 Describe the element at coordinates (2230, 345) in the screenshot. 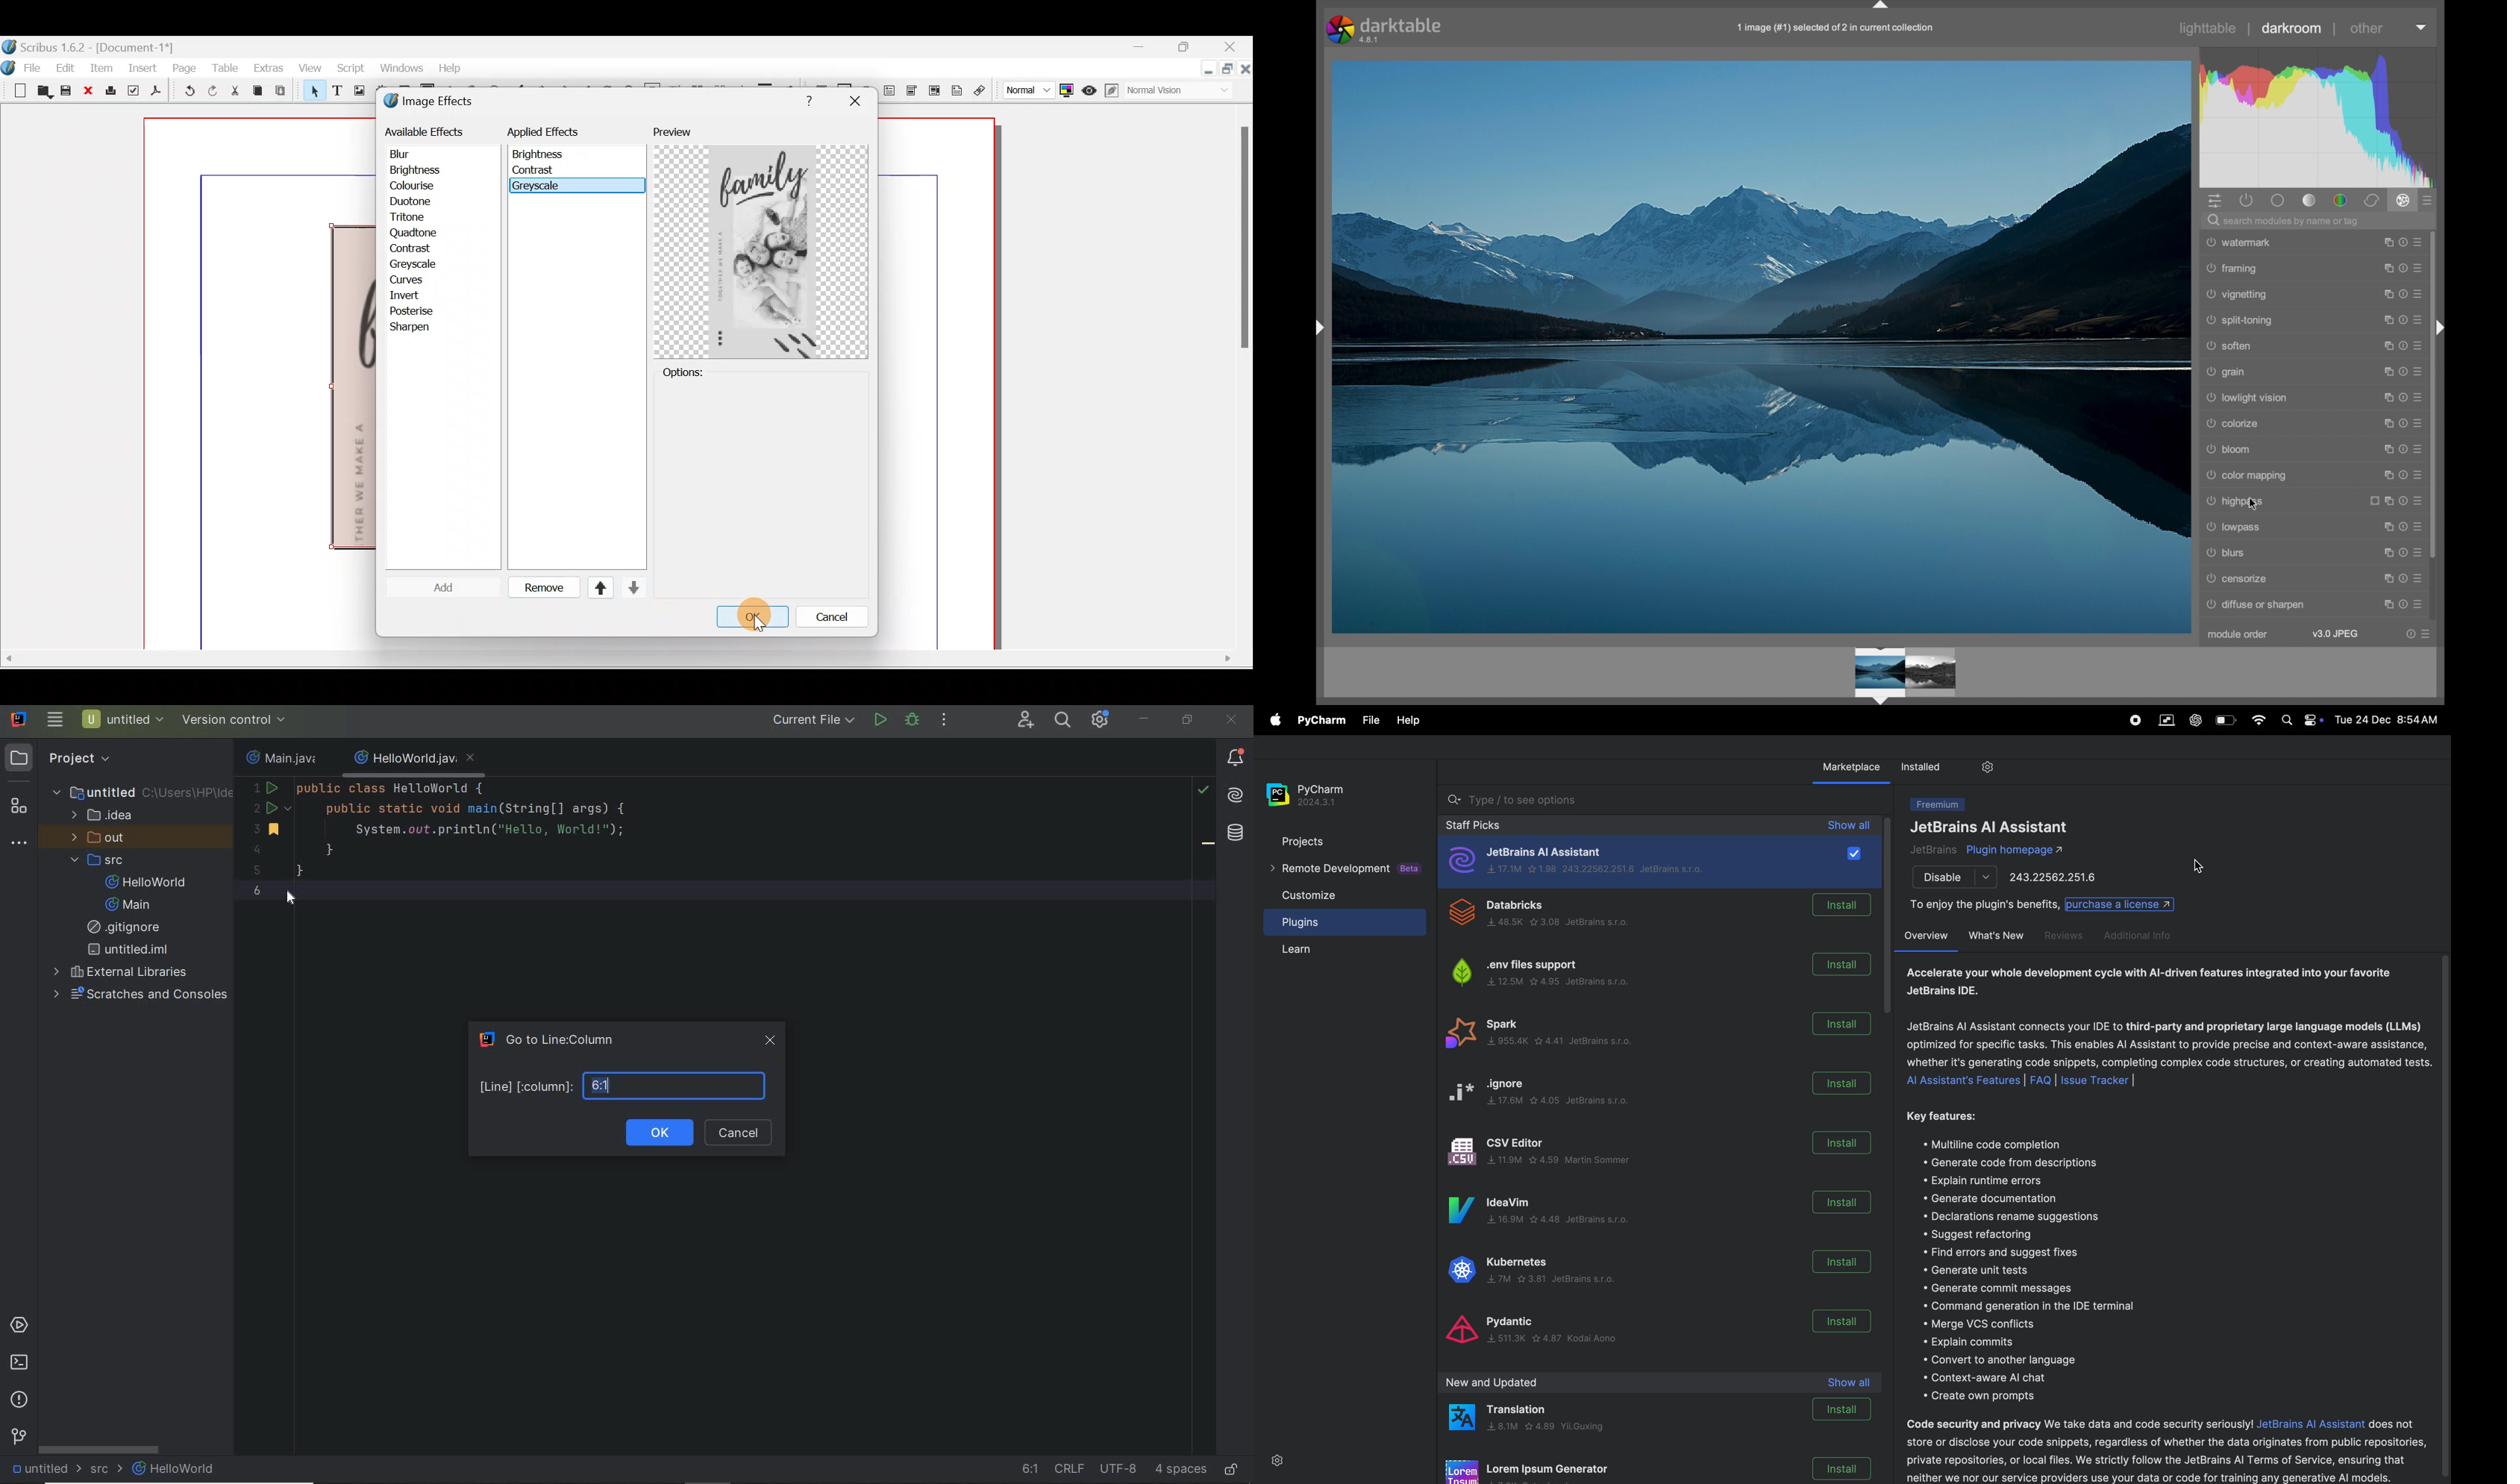

I see `soften` at that location.